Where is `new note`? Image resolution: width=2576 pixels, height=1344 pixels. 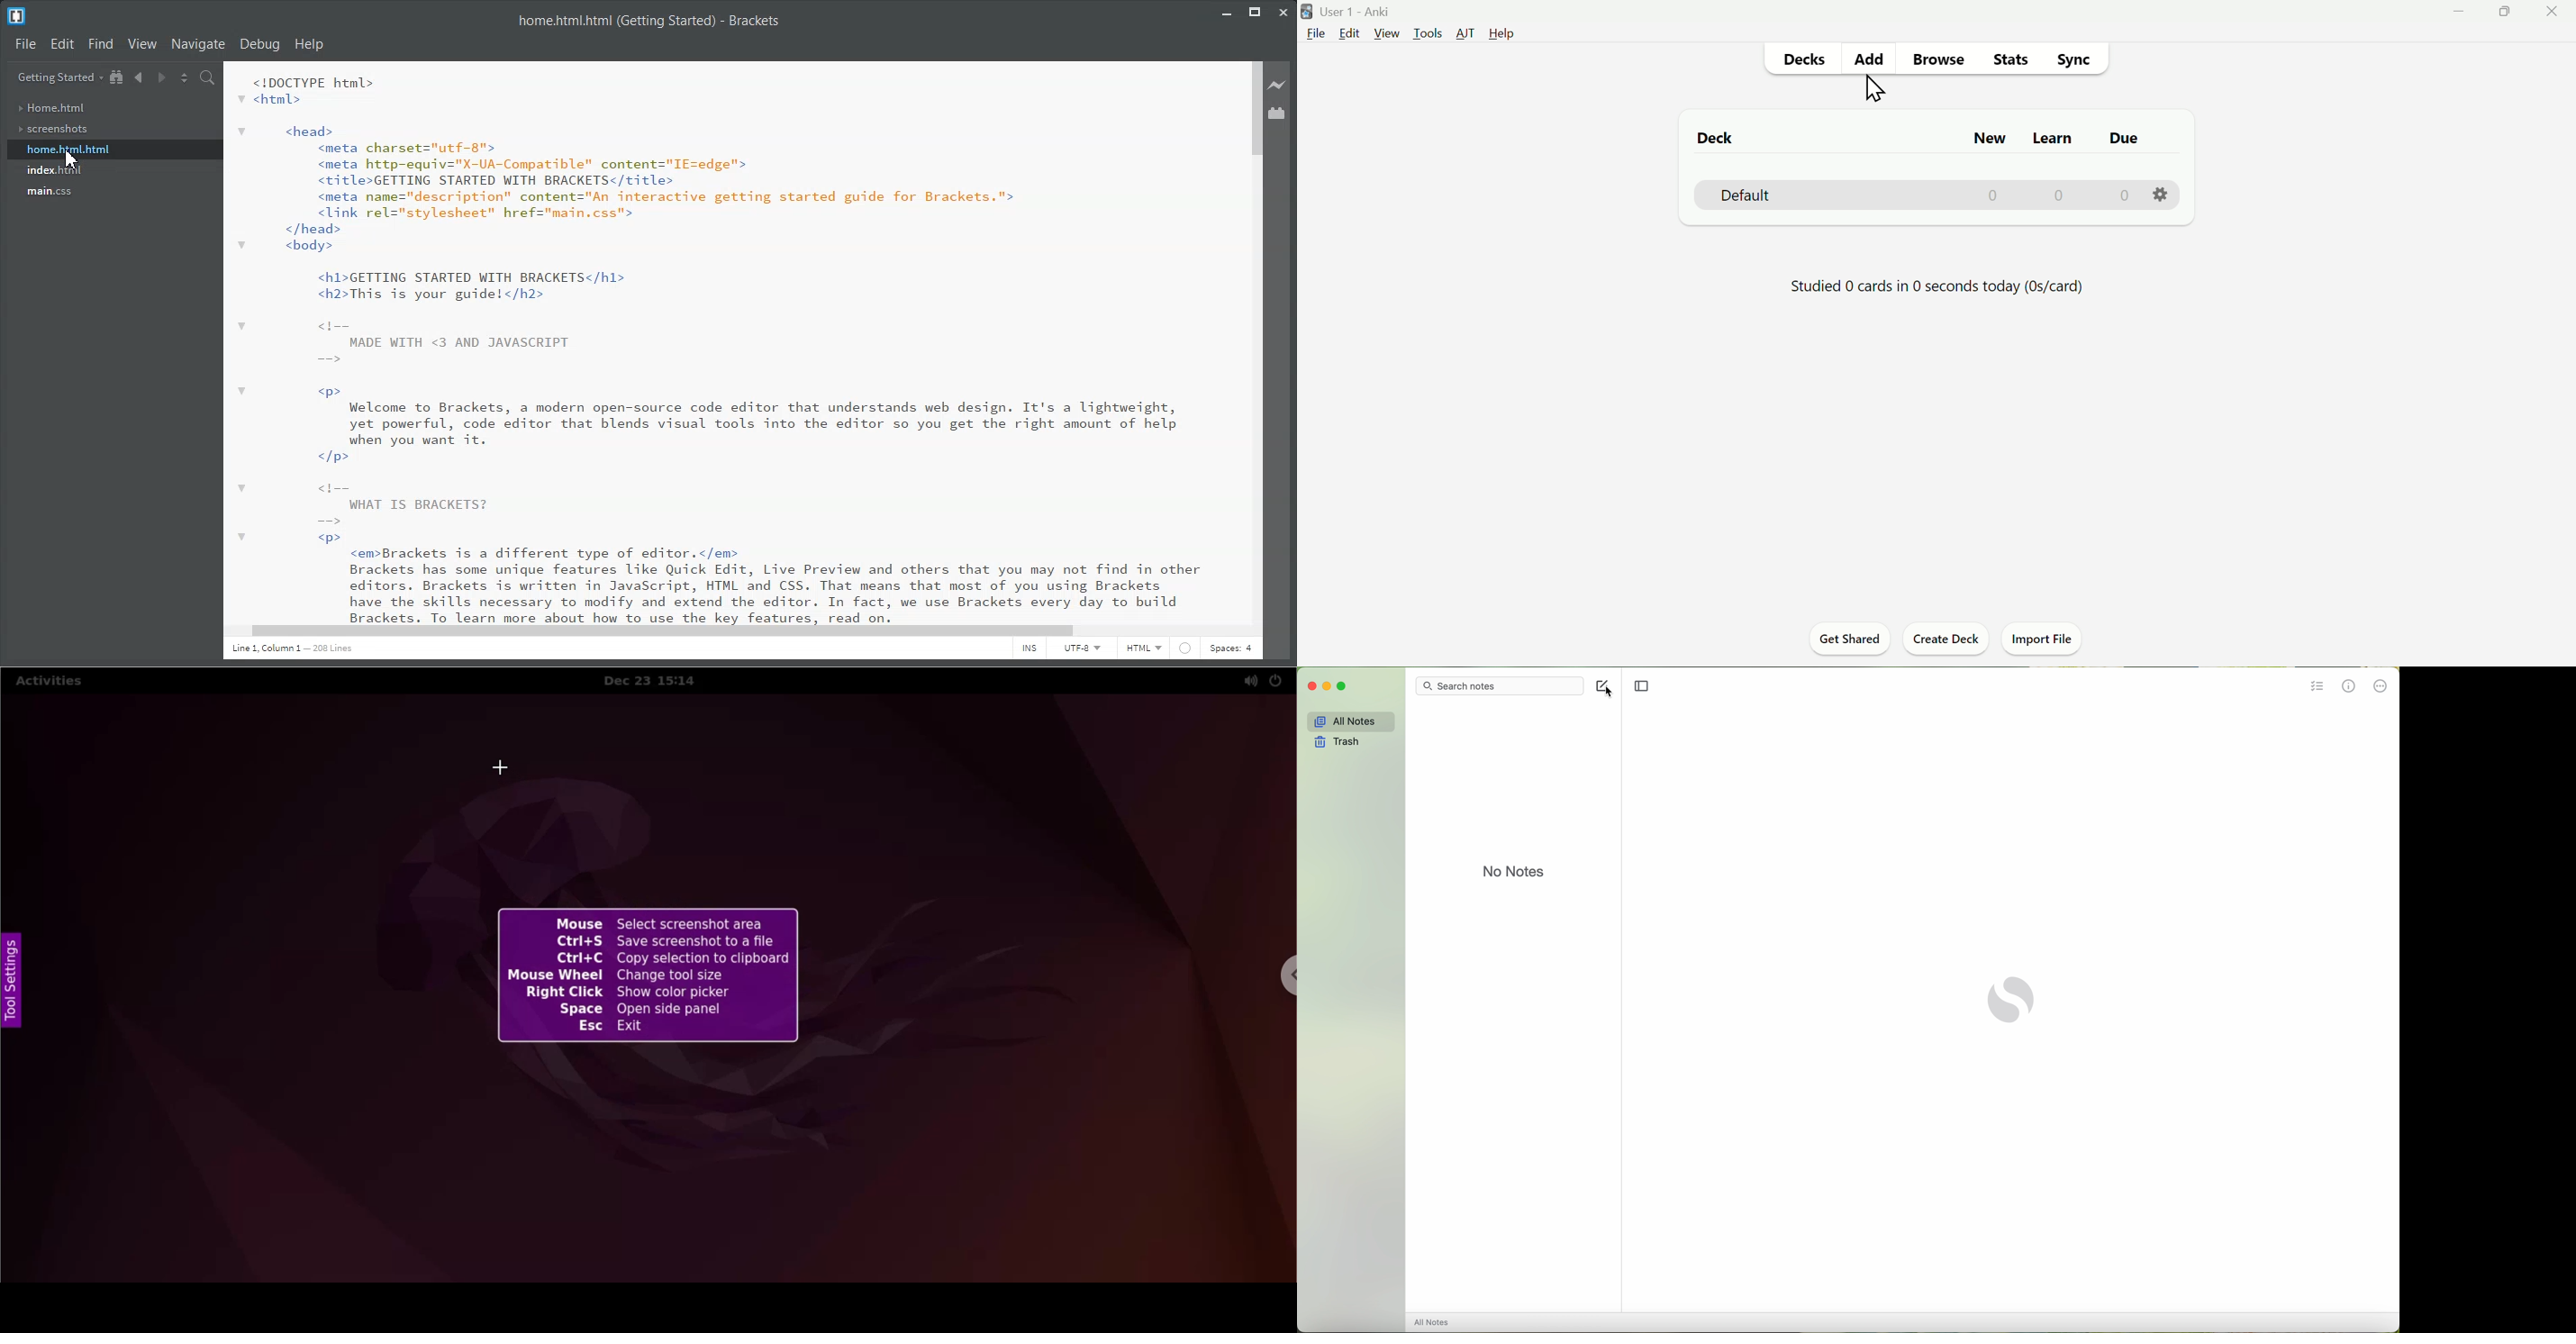
new note is located at coordinates (1598, 686).